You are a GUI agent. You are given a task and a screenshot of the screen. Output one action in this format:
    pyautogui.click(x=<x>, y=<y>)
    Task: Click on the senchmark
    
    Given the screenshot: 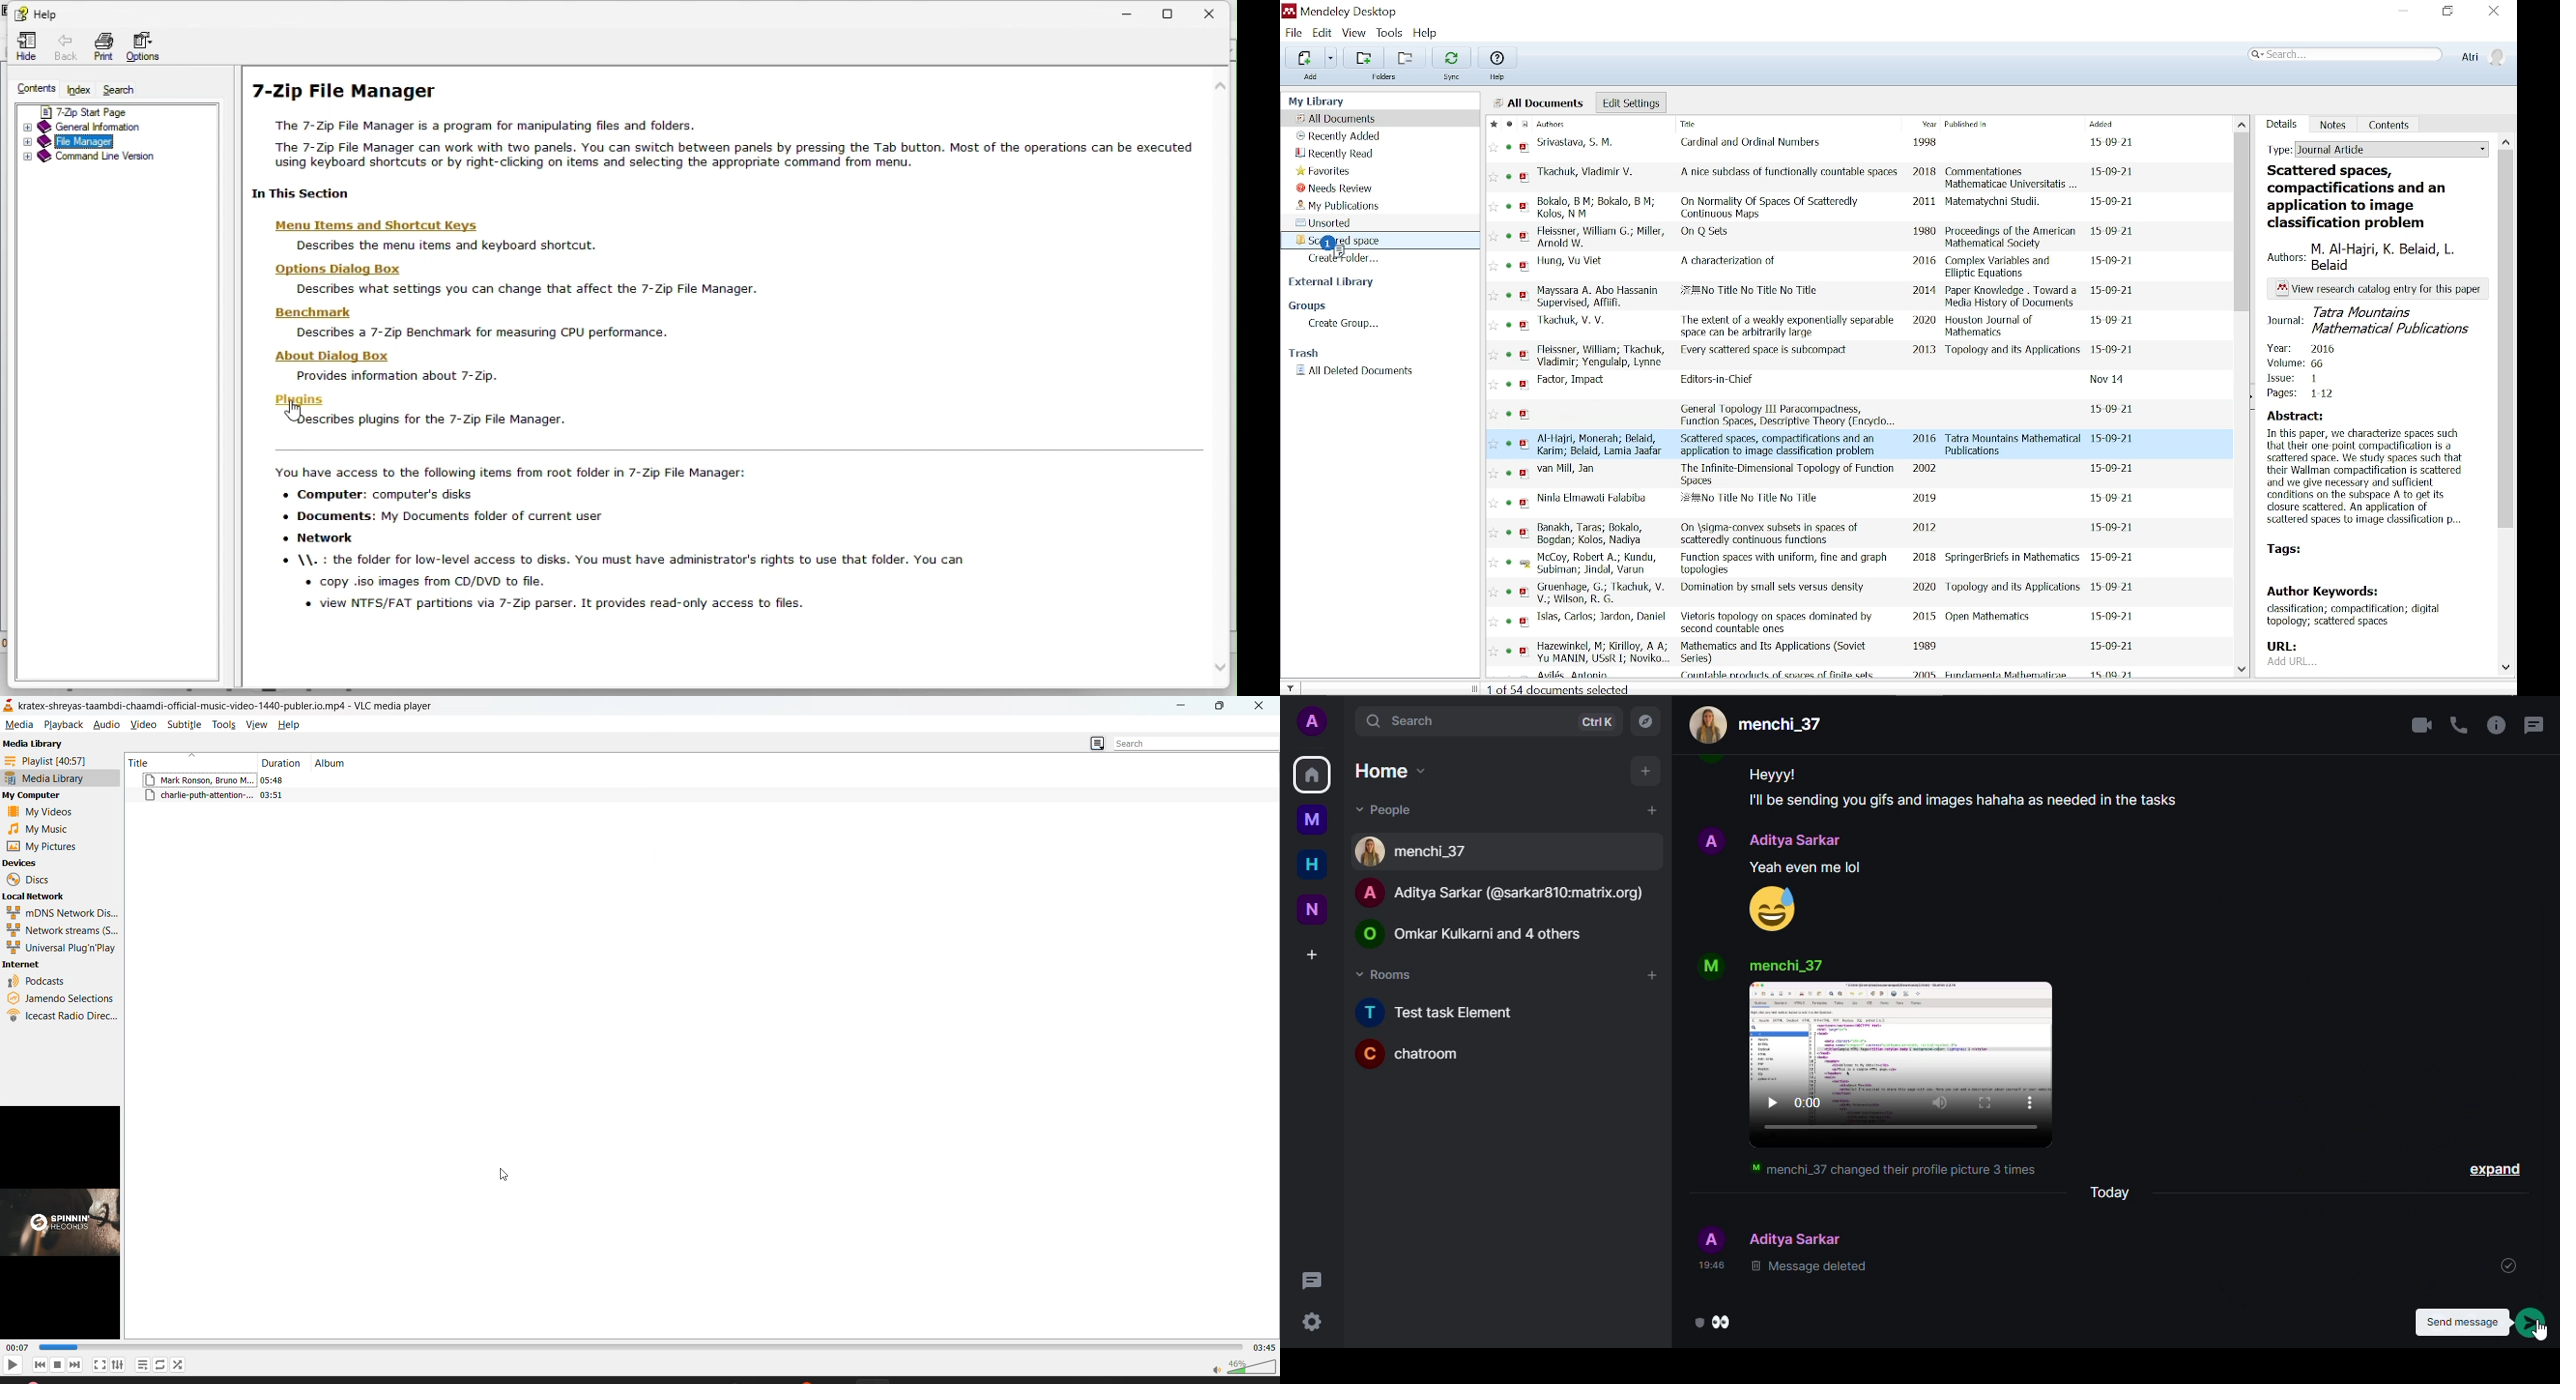 What is the action you would take?
    pyautogui.click(x=312, y=313)
    